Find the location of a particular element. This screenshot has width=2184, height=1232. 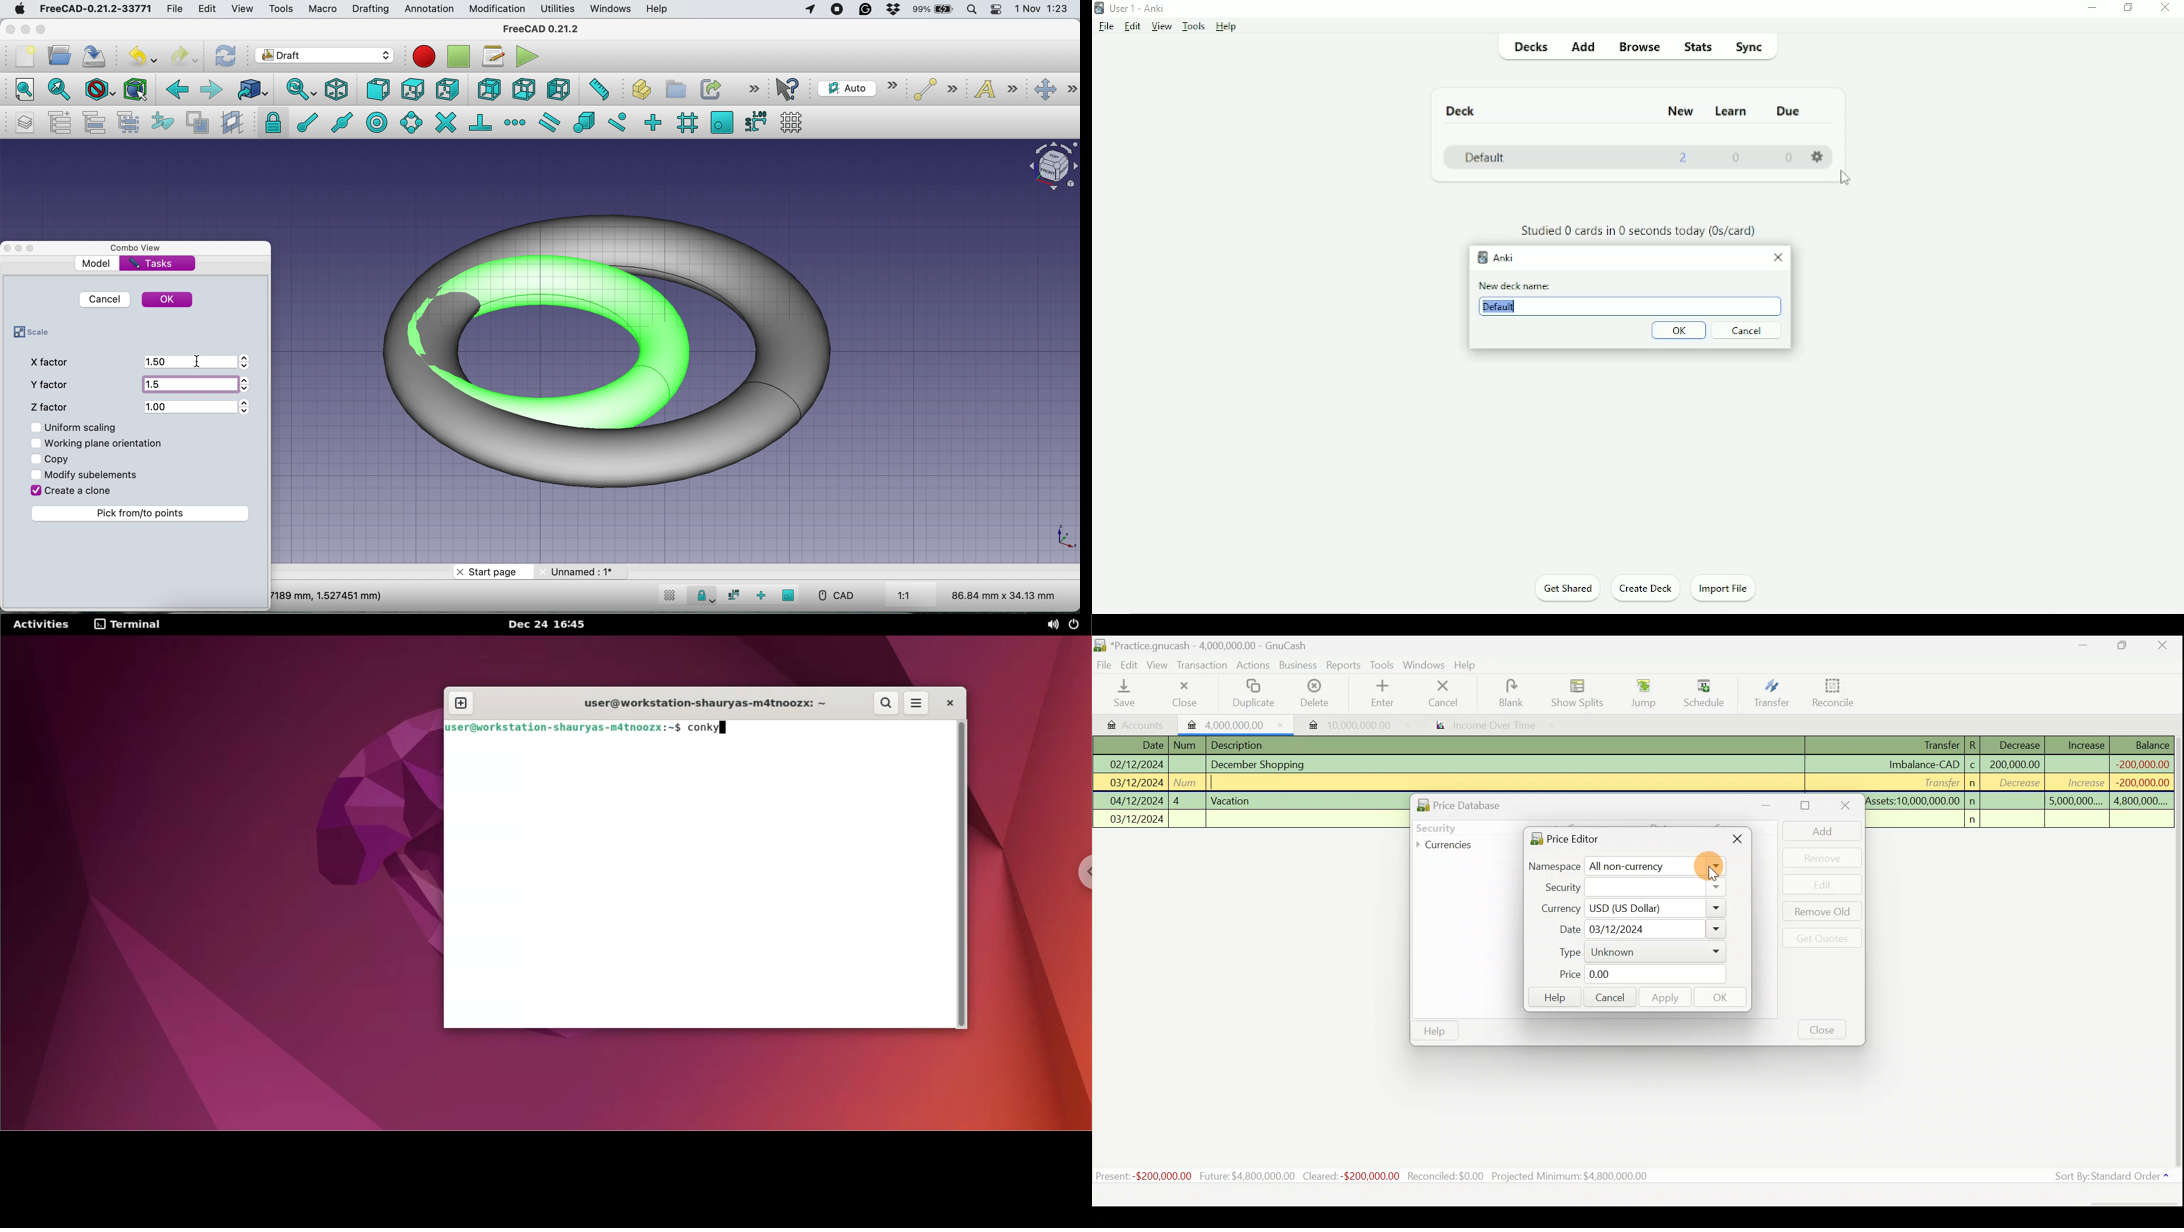

minimise is located at coordinates (25, 27).